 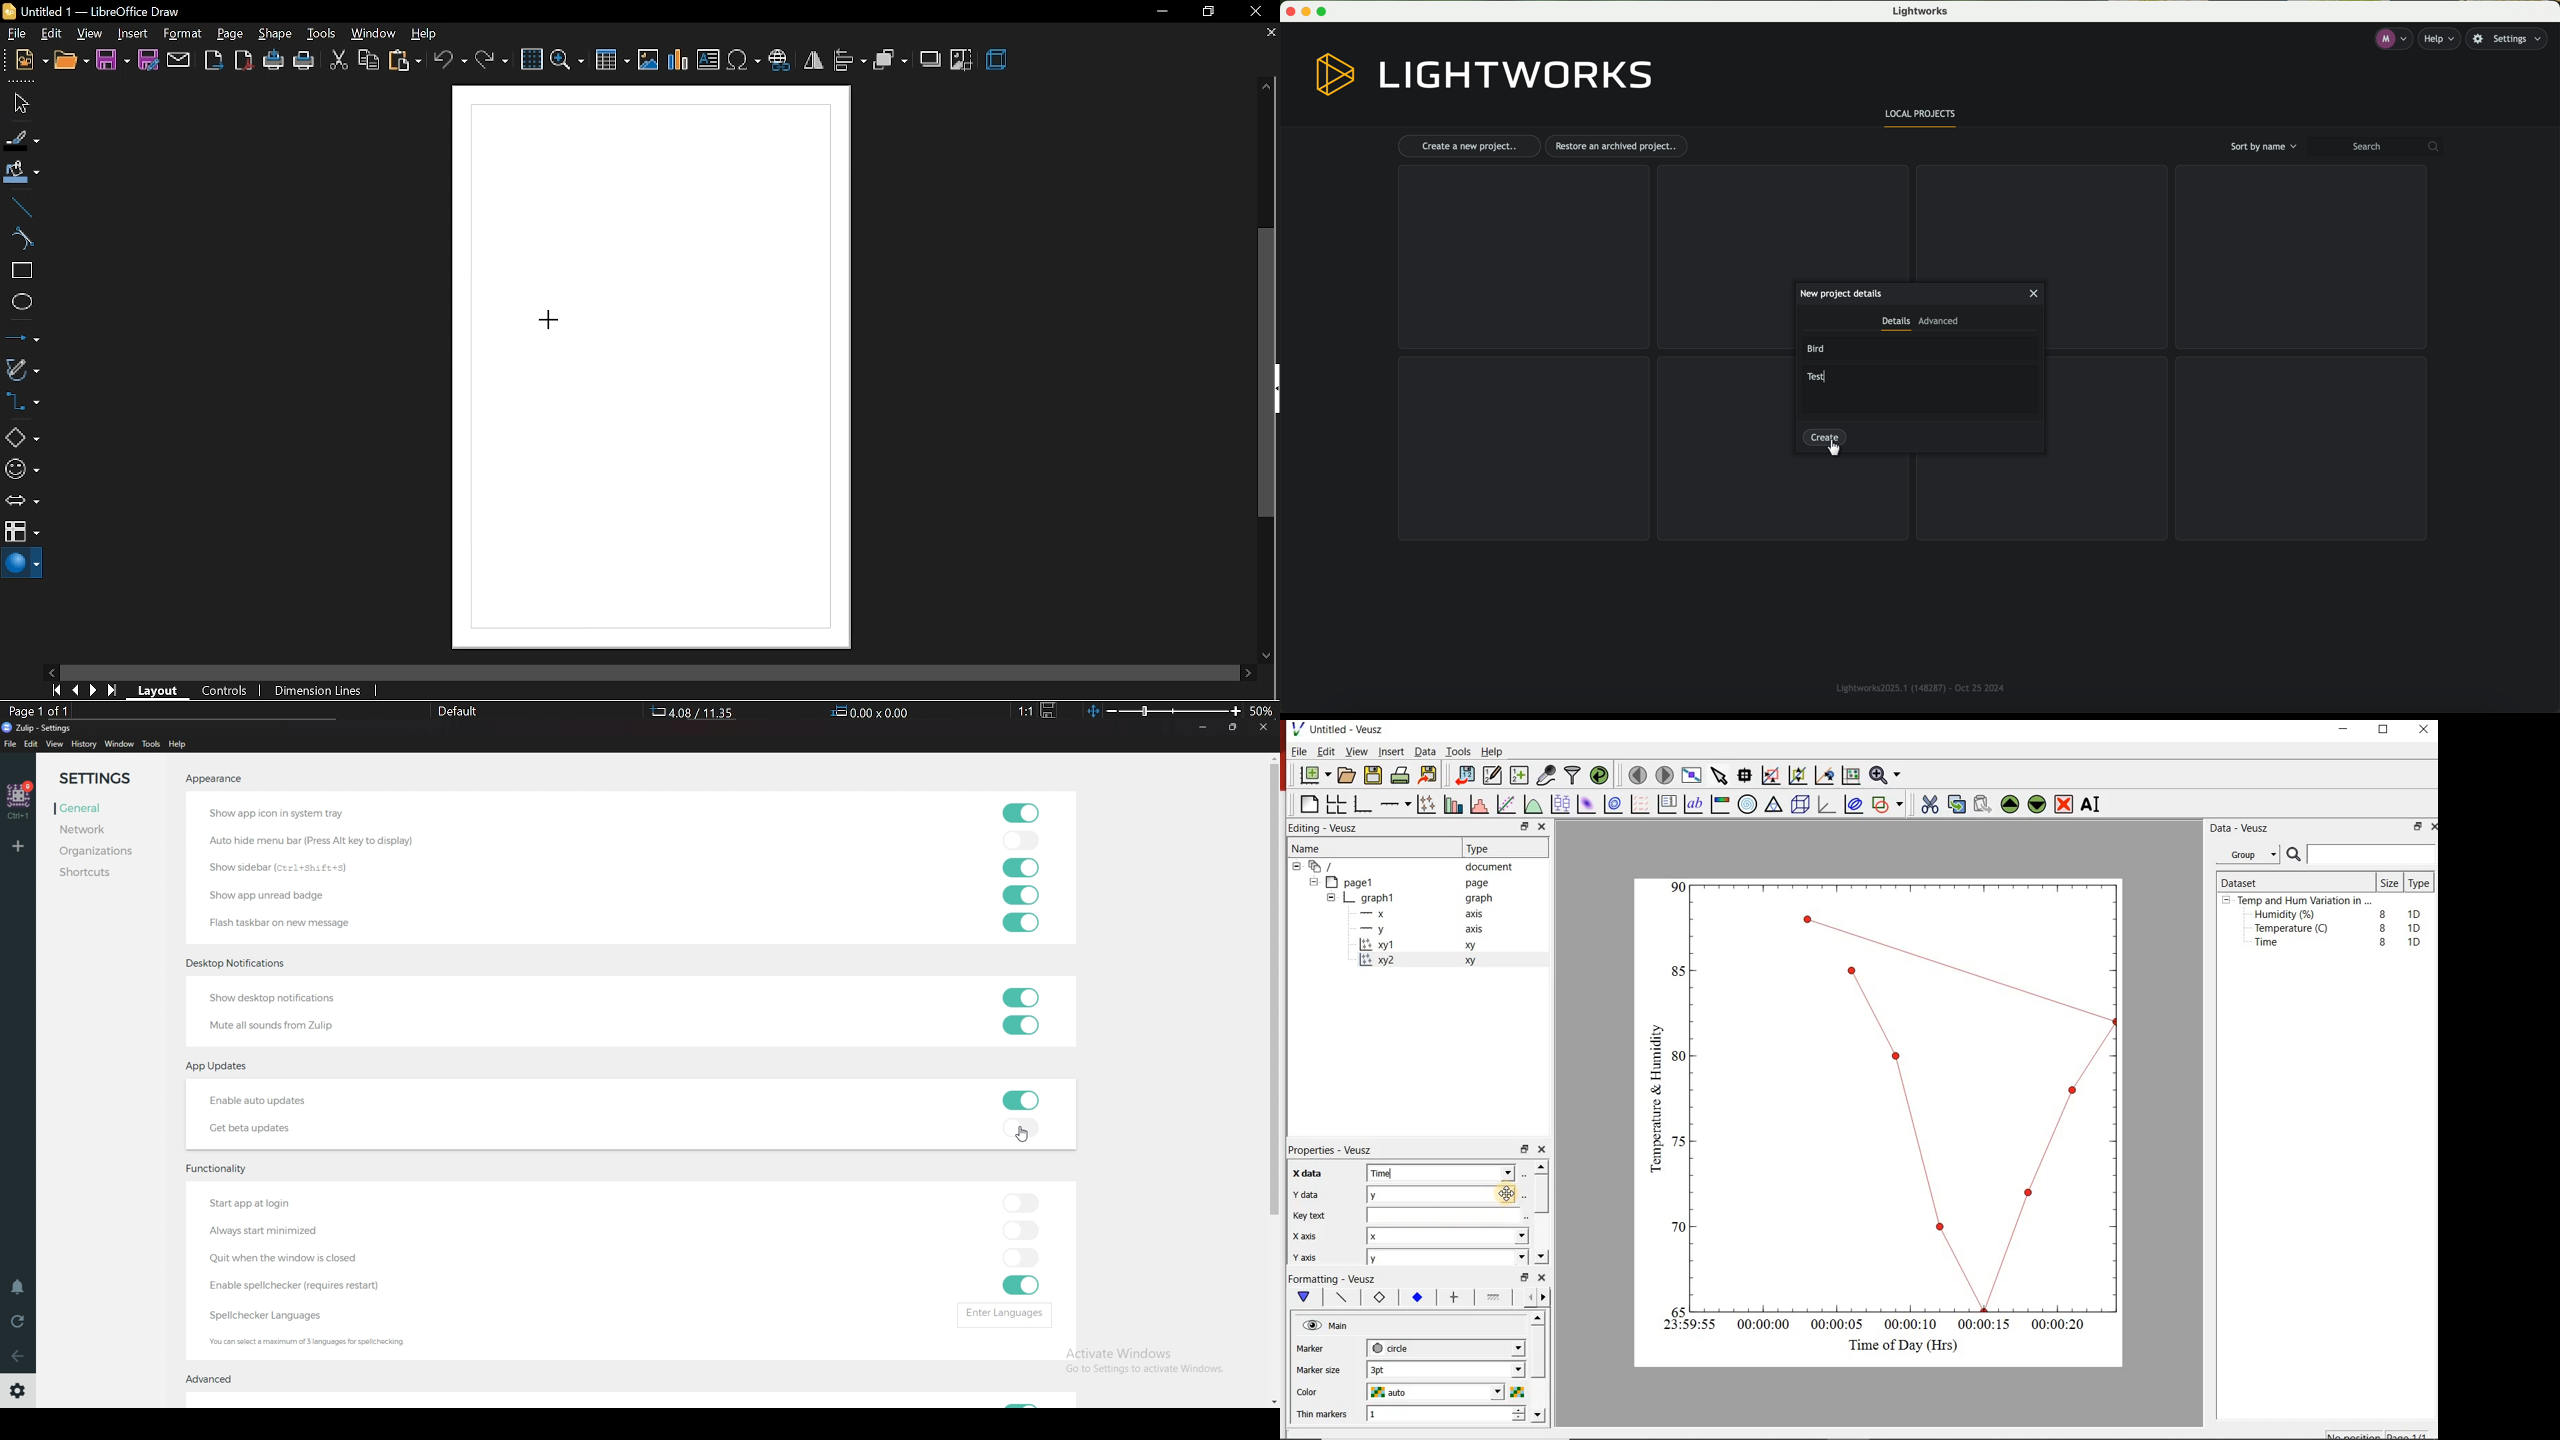 I want to click on move right, so click(x=1250, y=672).